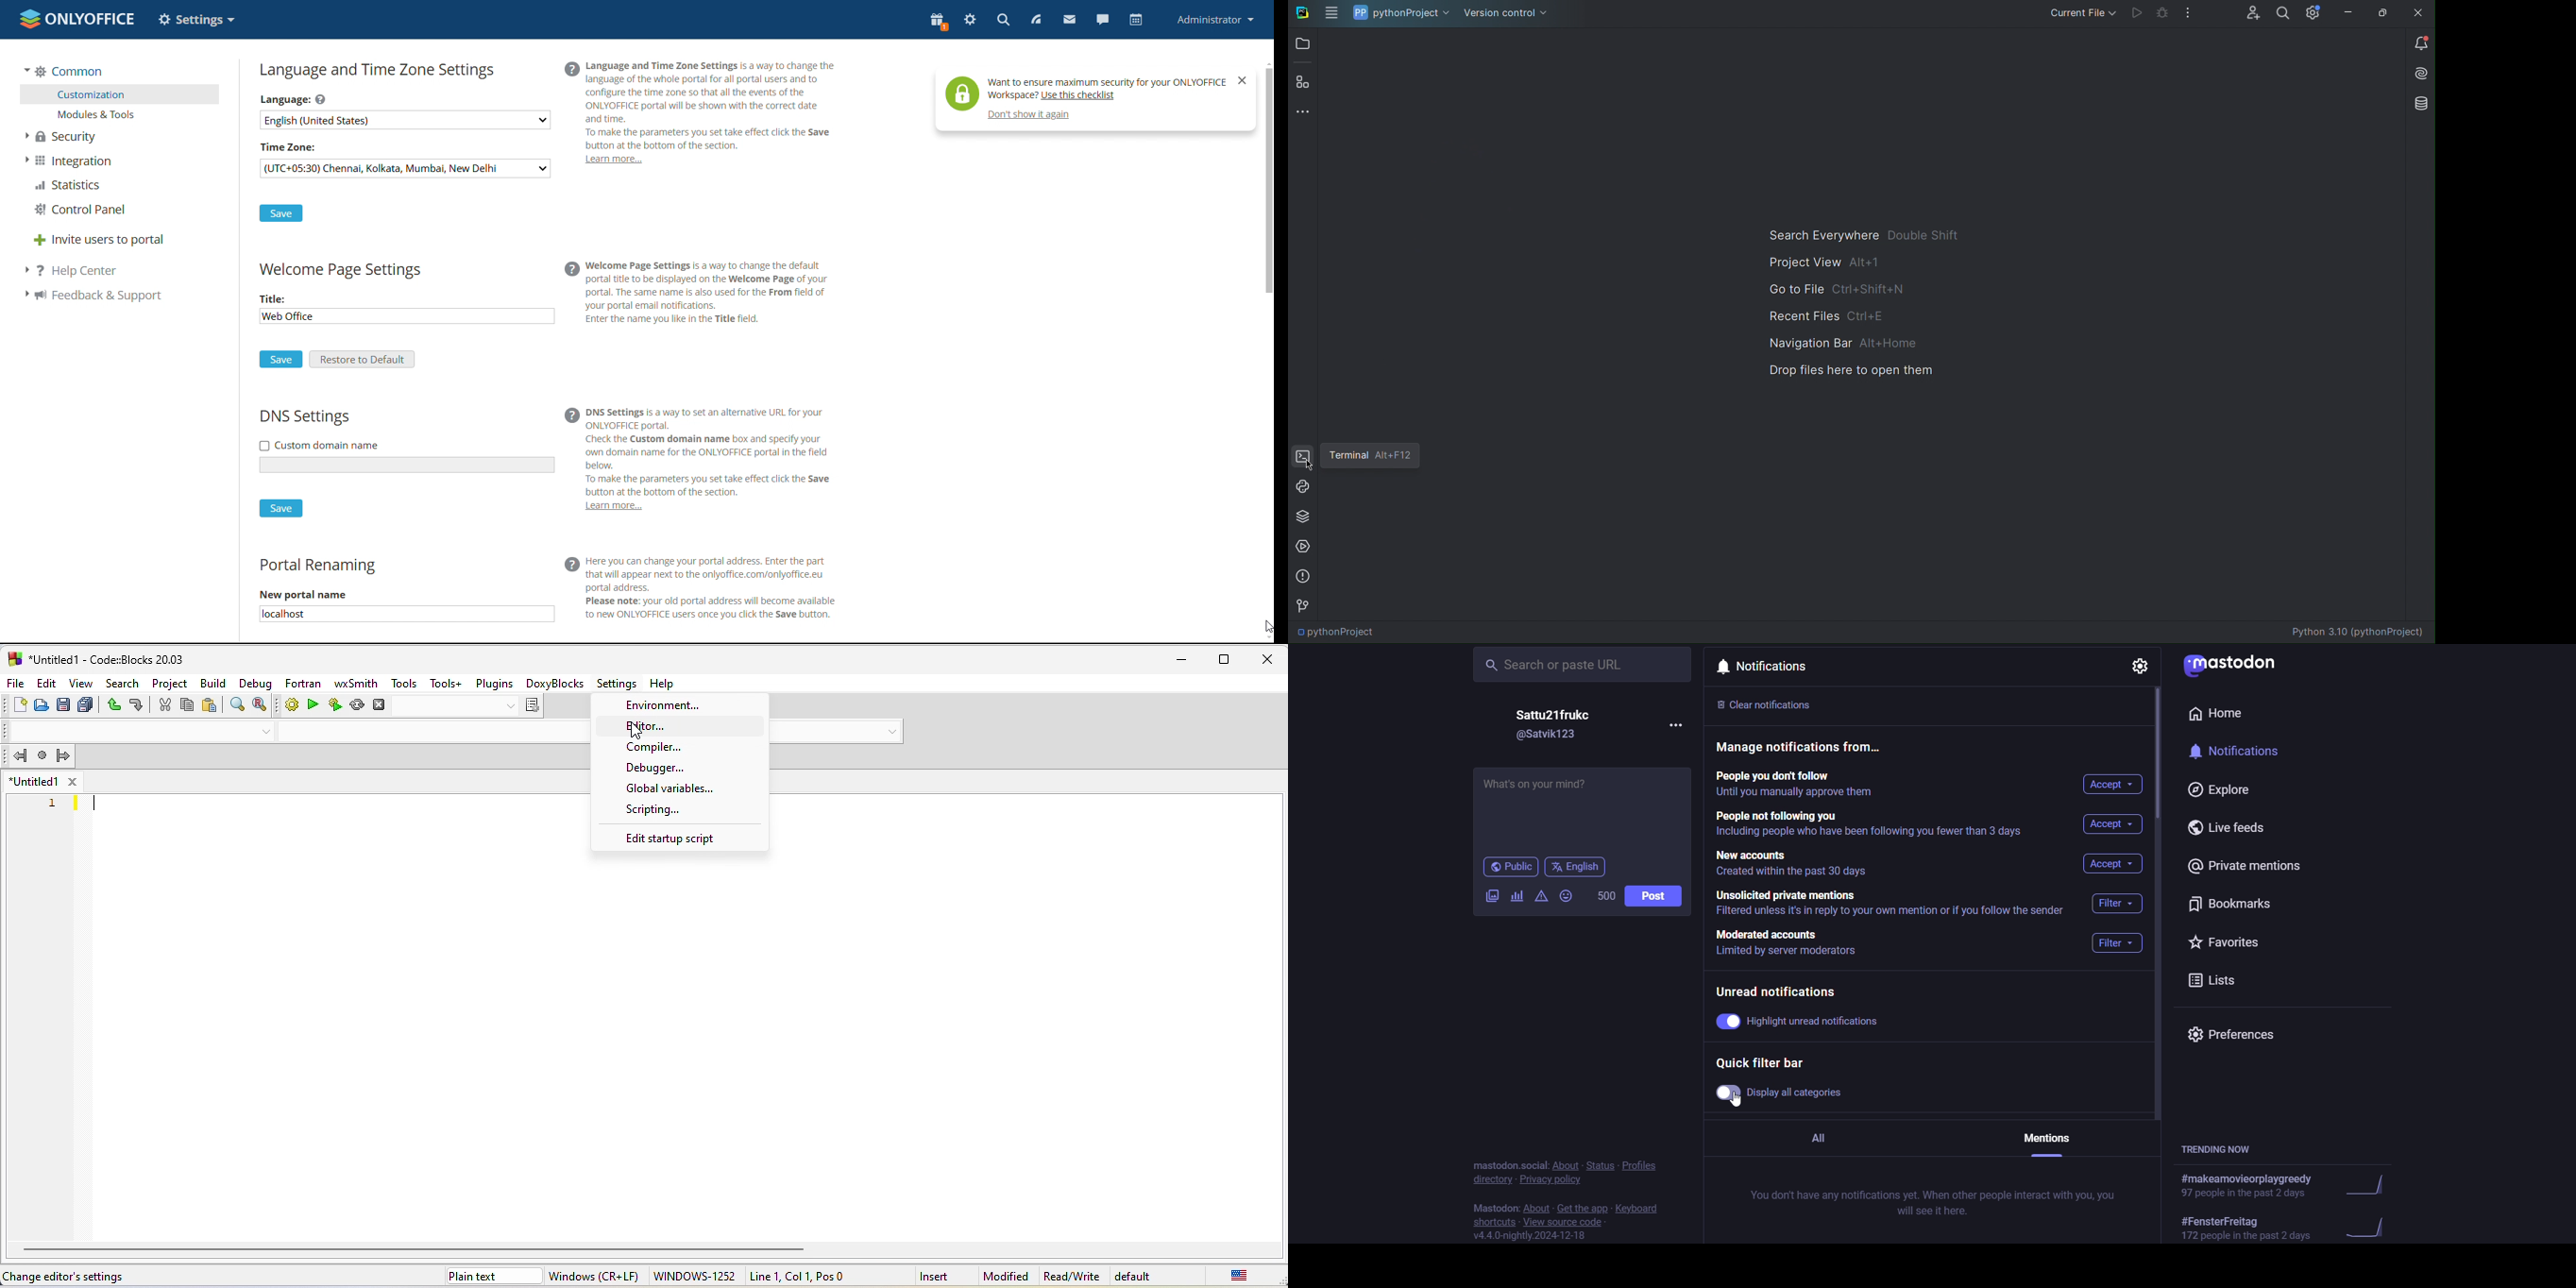 The width and height of the screenshot is (2576, 1288). I want to click on What's on your mind?, so click(1580, 810).